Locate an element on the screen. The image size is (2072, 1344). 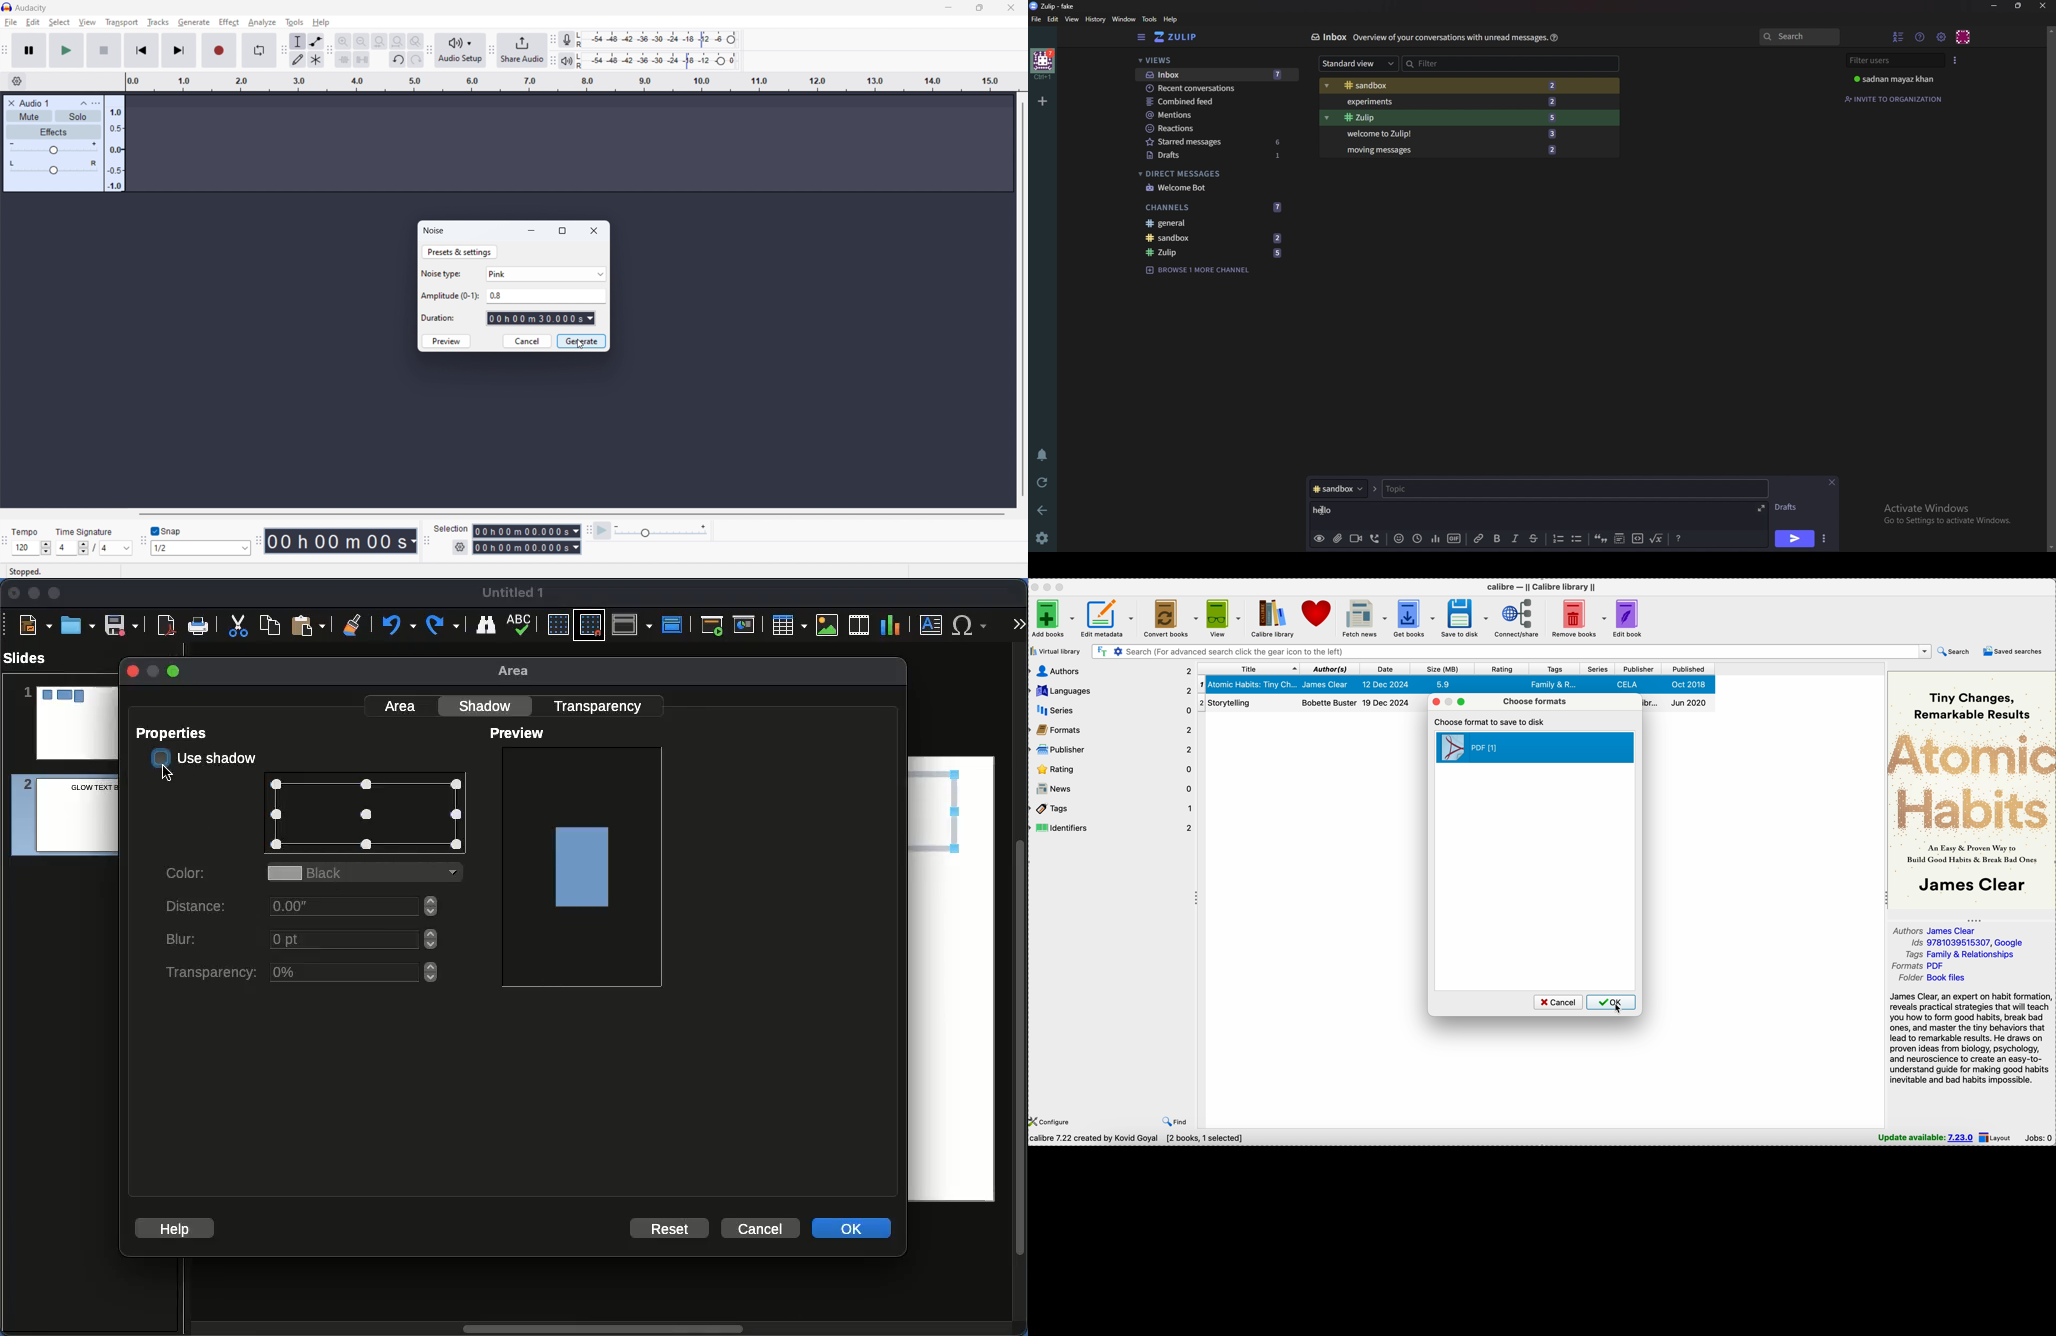
# zulip 5 is located at coordinates (1217, 253).